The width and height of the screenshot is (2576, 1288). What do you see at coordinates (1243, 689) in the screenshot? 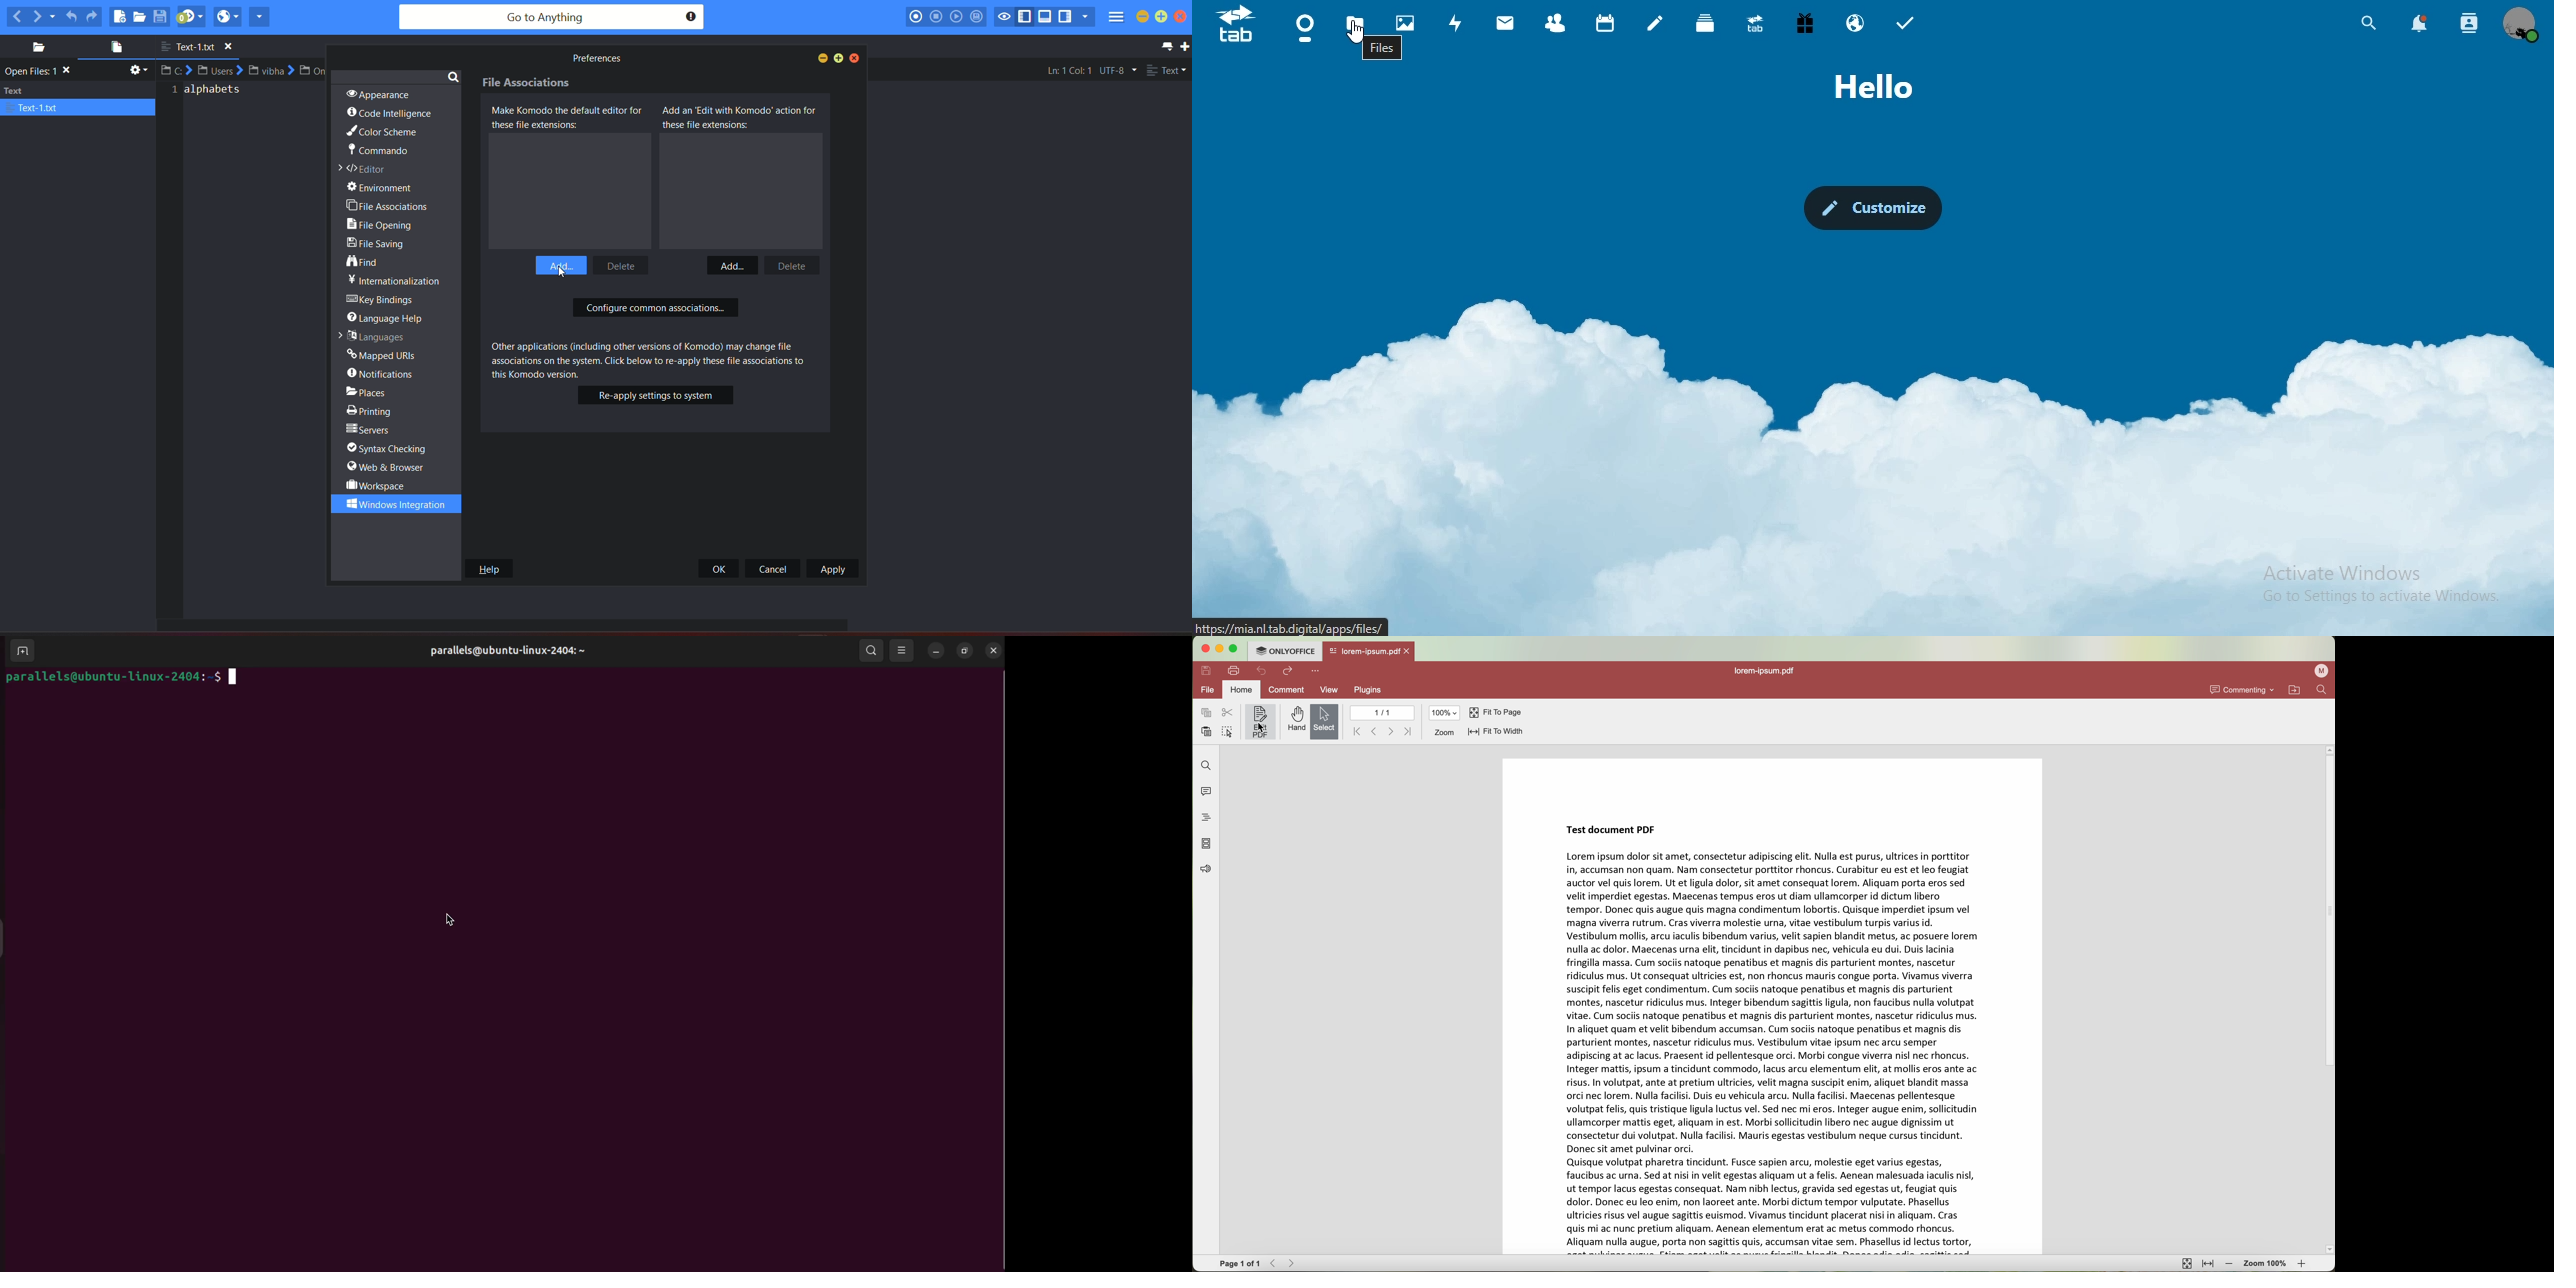
I see `home` at bounding box center [1243, 689].